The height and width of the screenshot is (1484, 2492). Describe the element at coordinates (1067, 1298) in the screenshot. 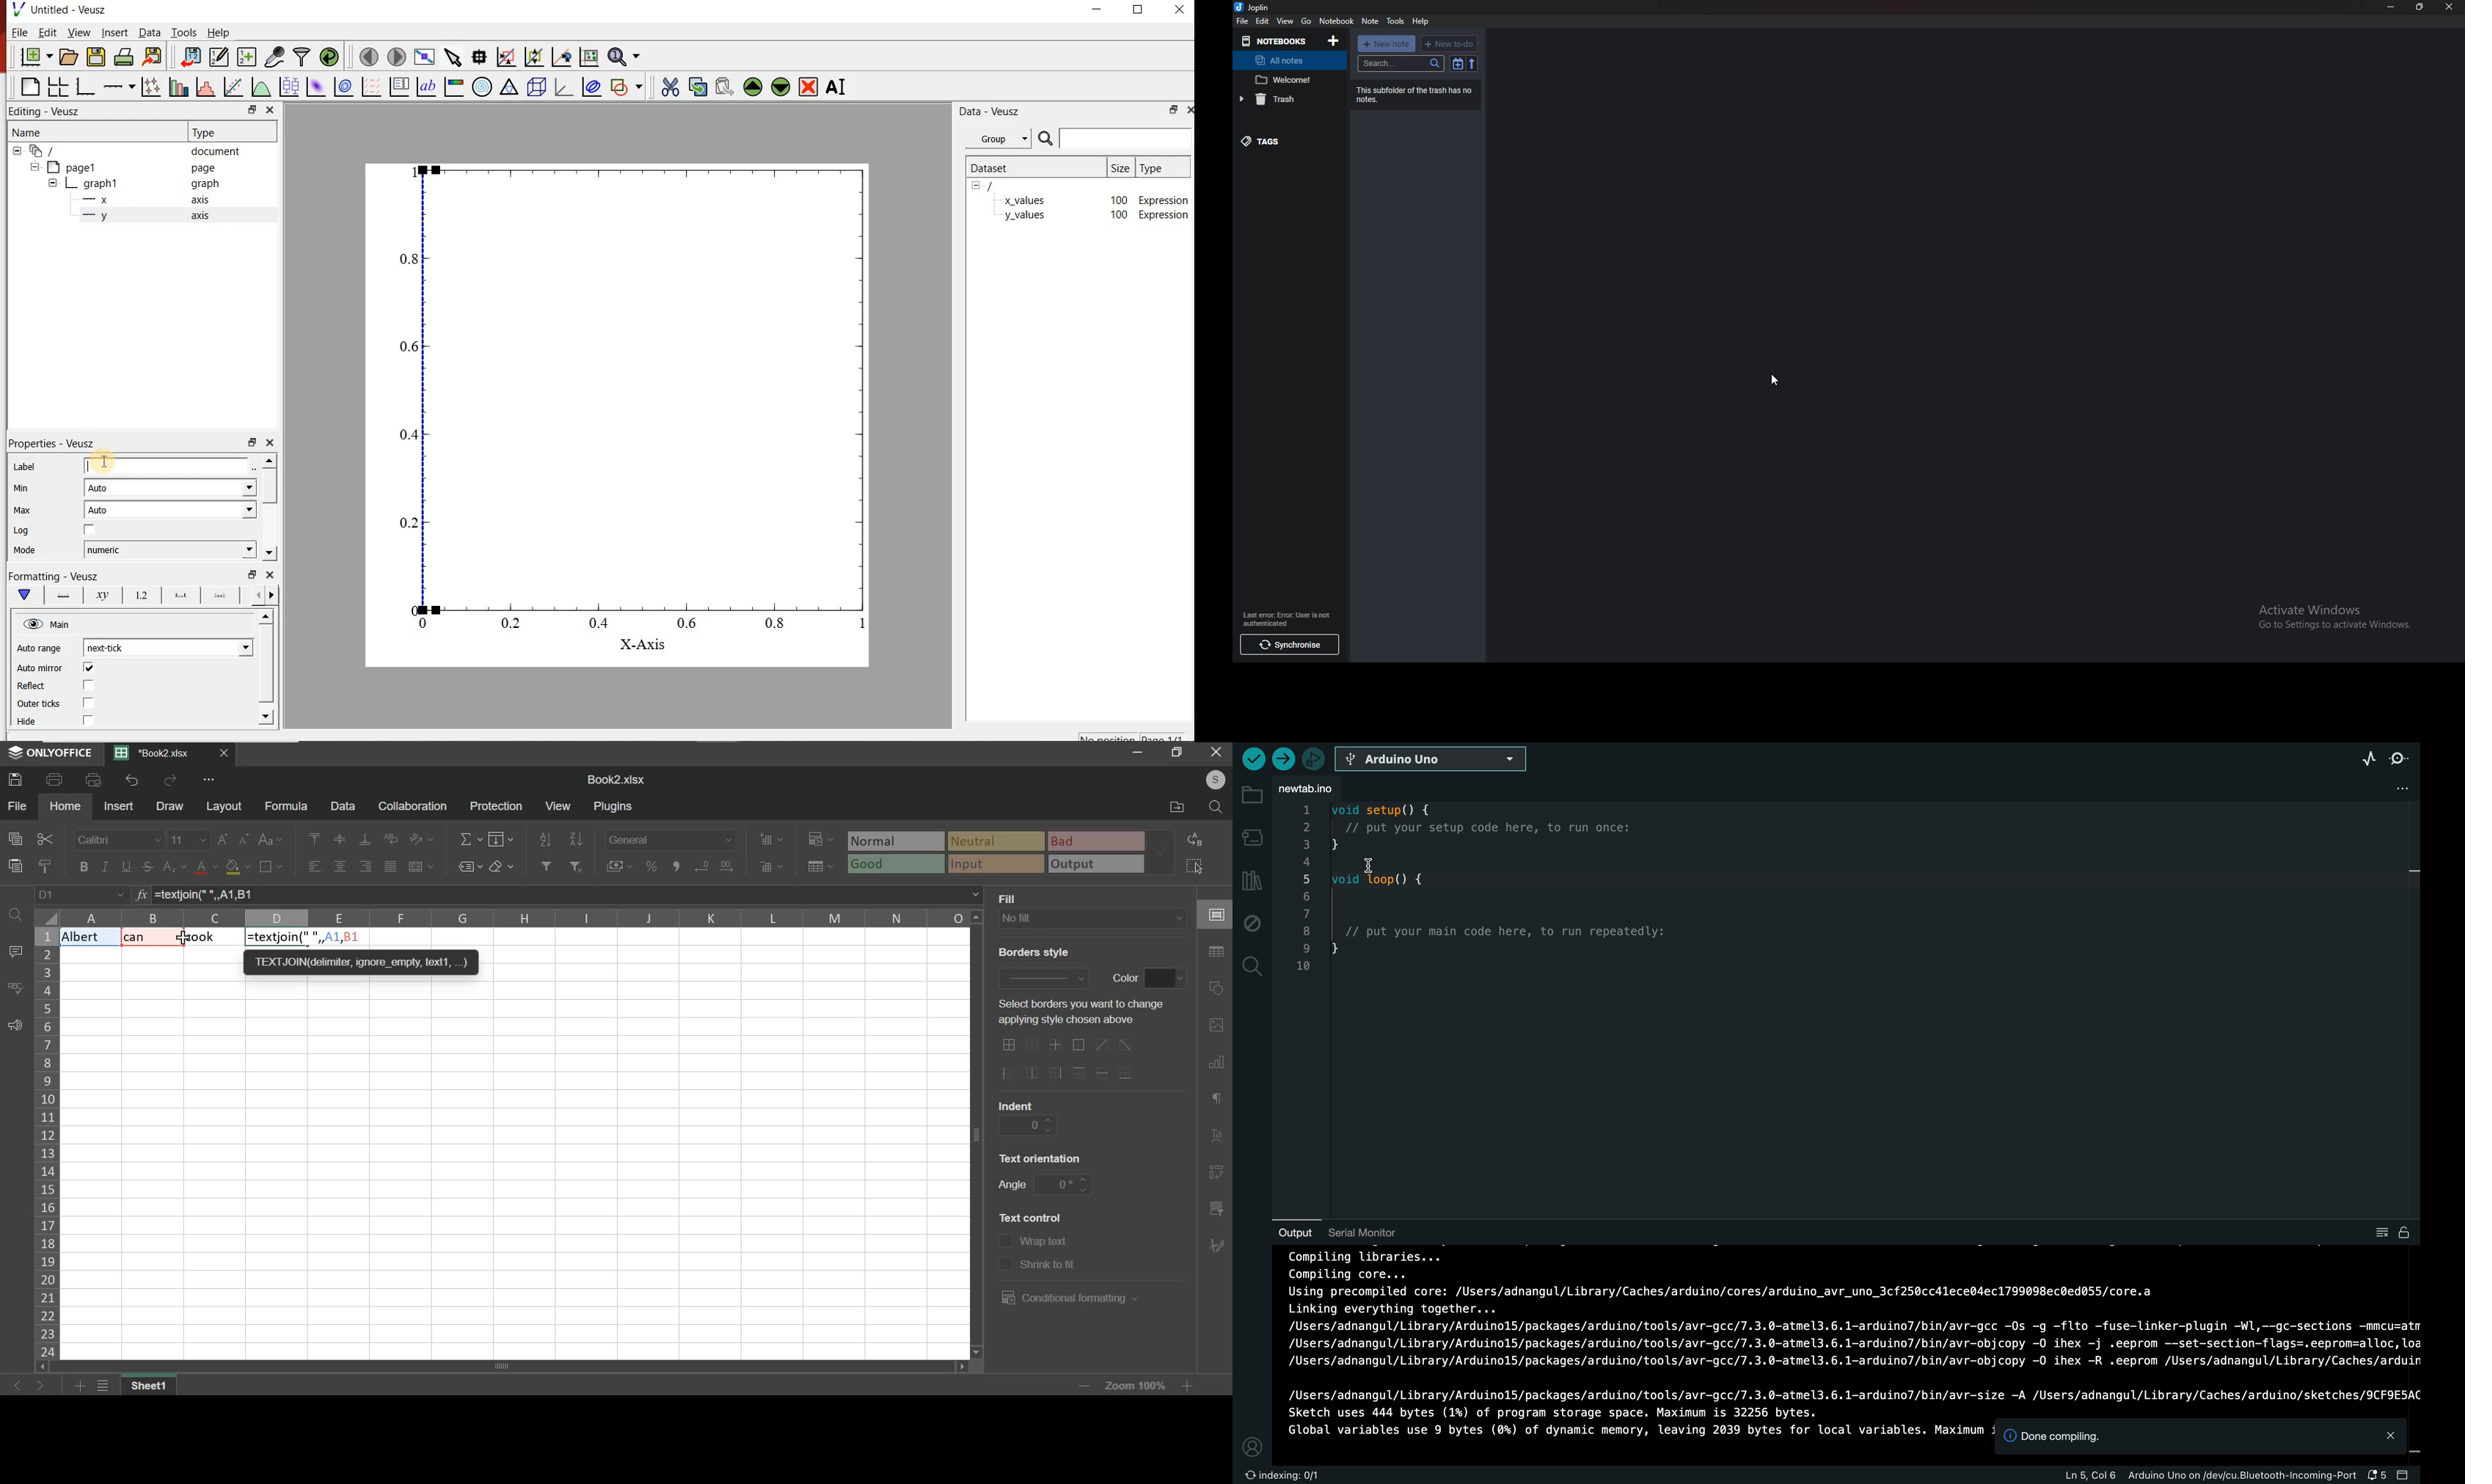

I see `conditional formatting` at that location.